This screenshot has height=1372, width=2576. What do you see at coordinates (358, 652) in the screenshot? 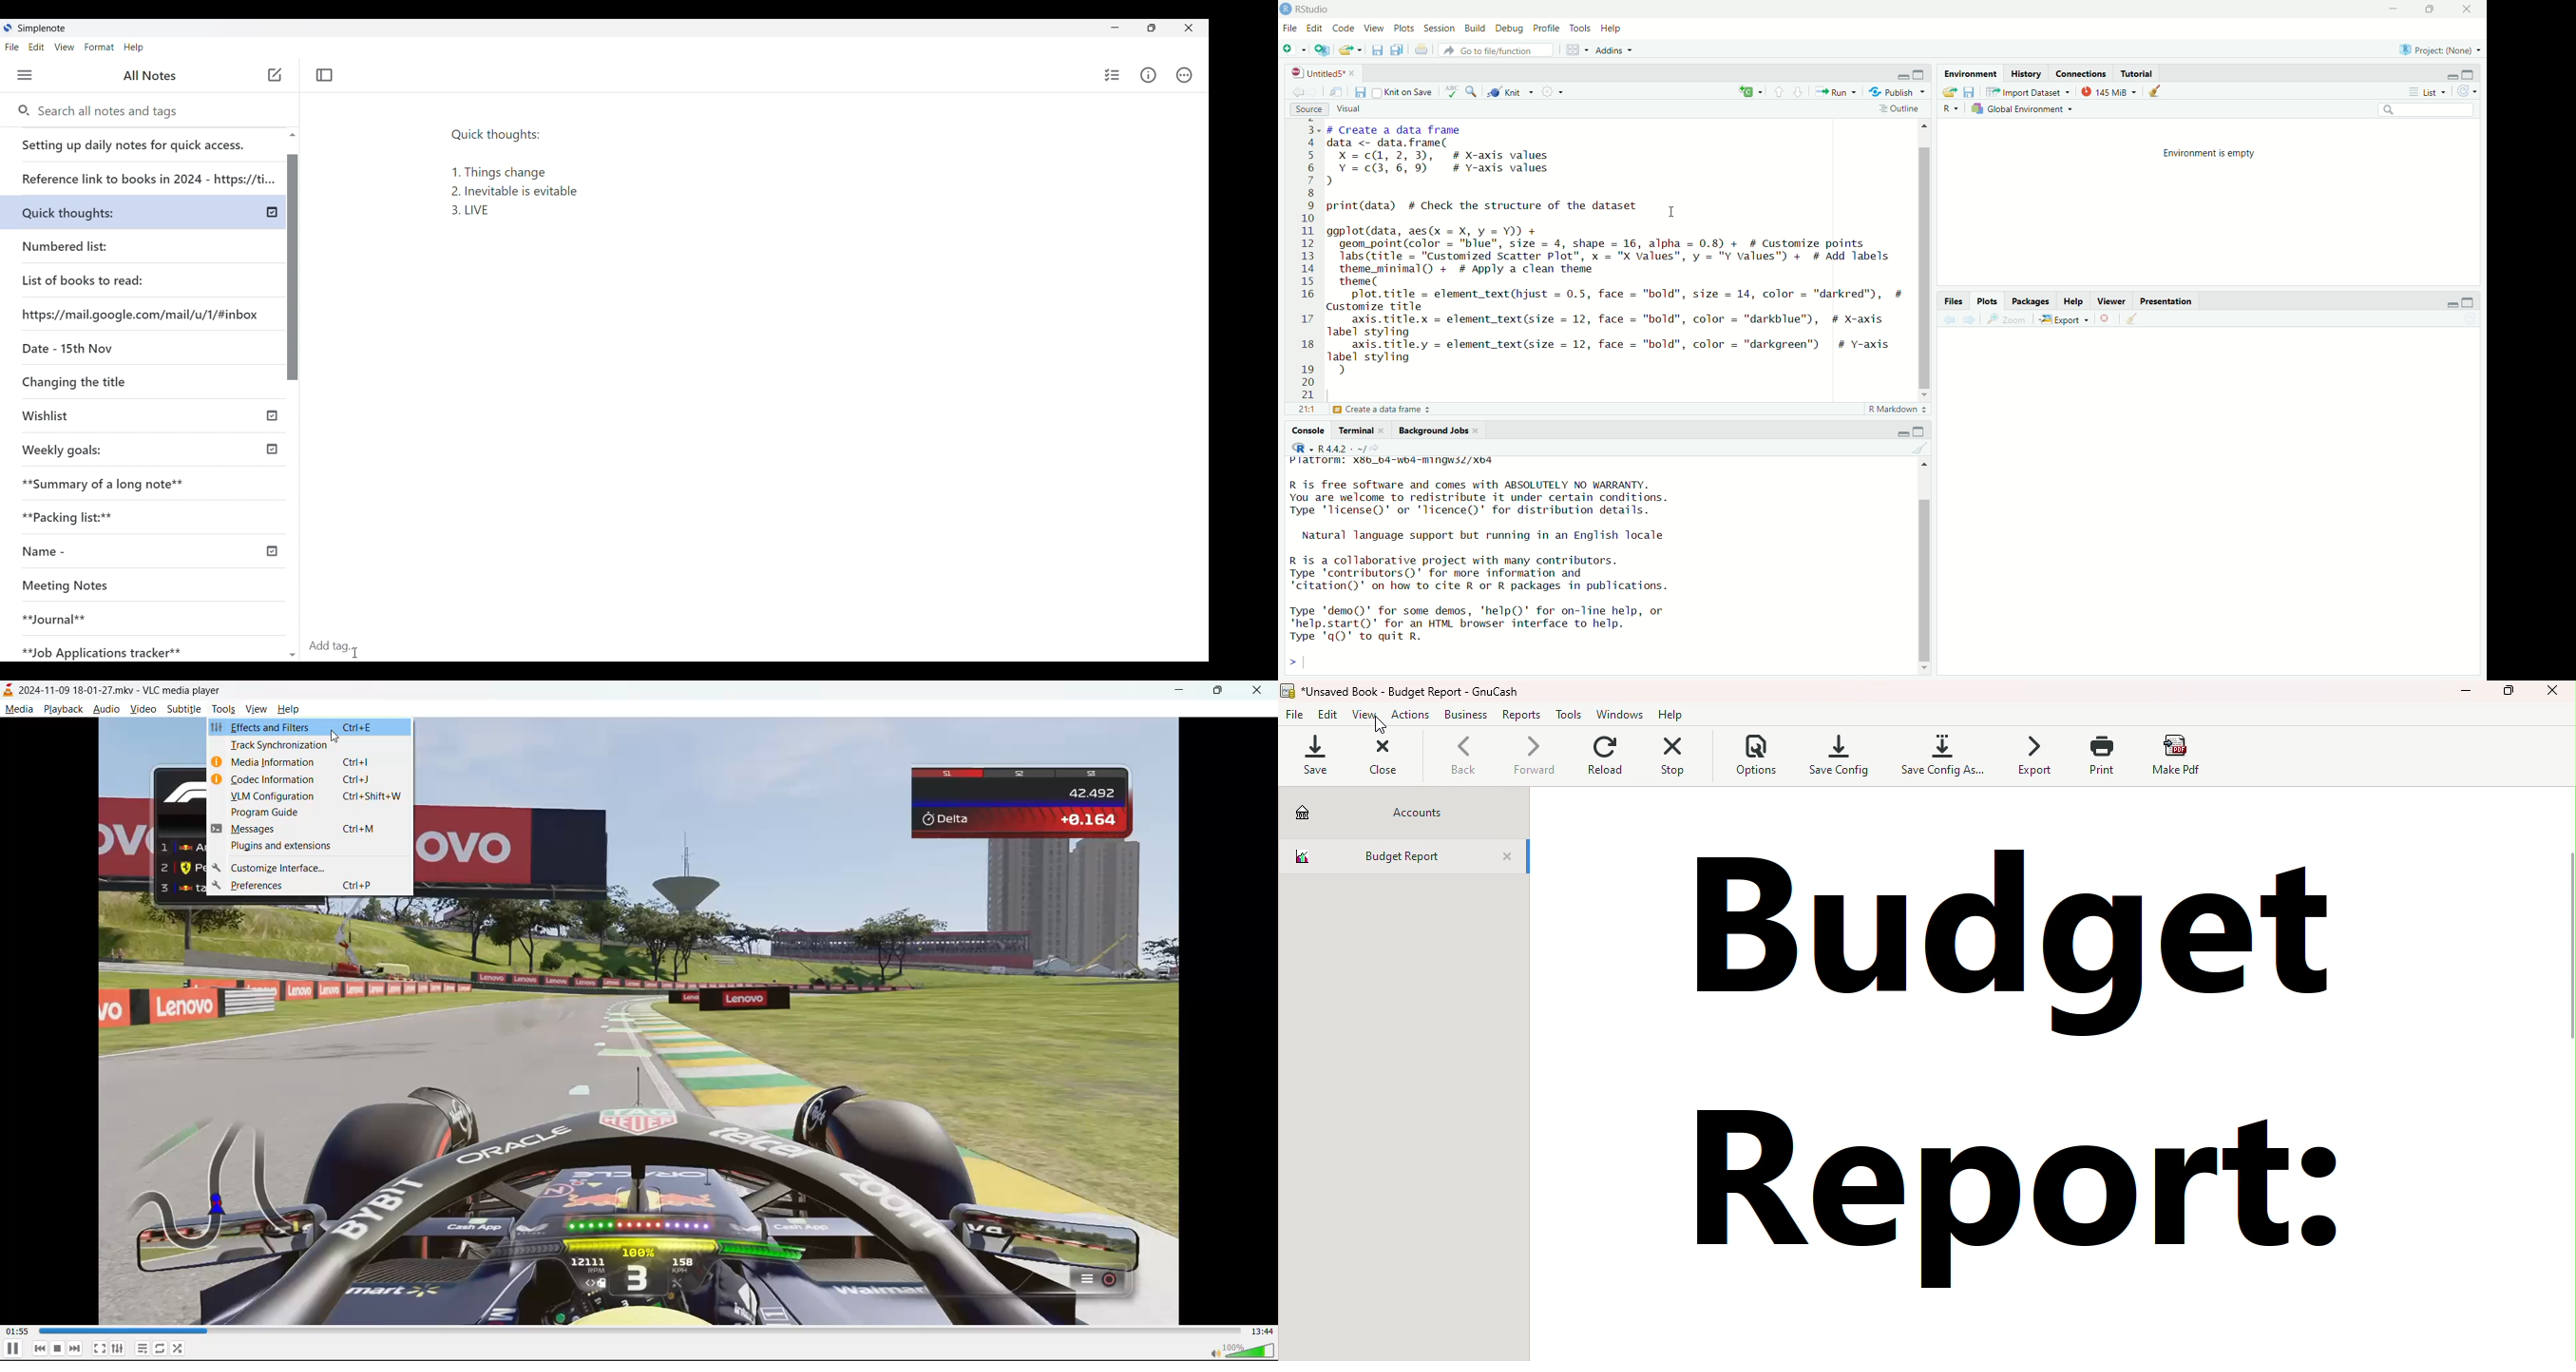
I see `Cursor` at bounding box center [358, 652].